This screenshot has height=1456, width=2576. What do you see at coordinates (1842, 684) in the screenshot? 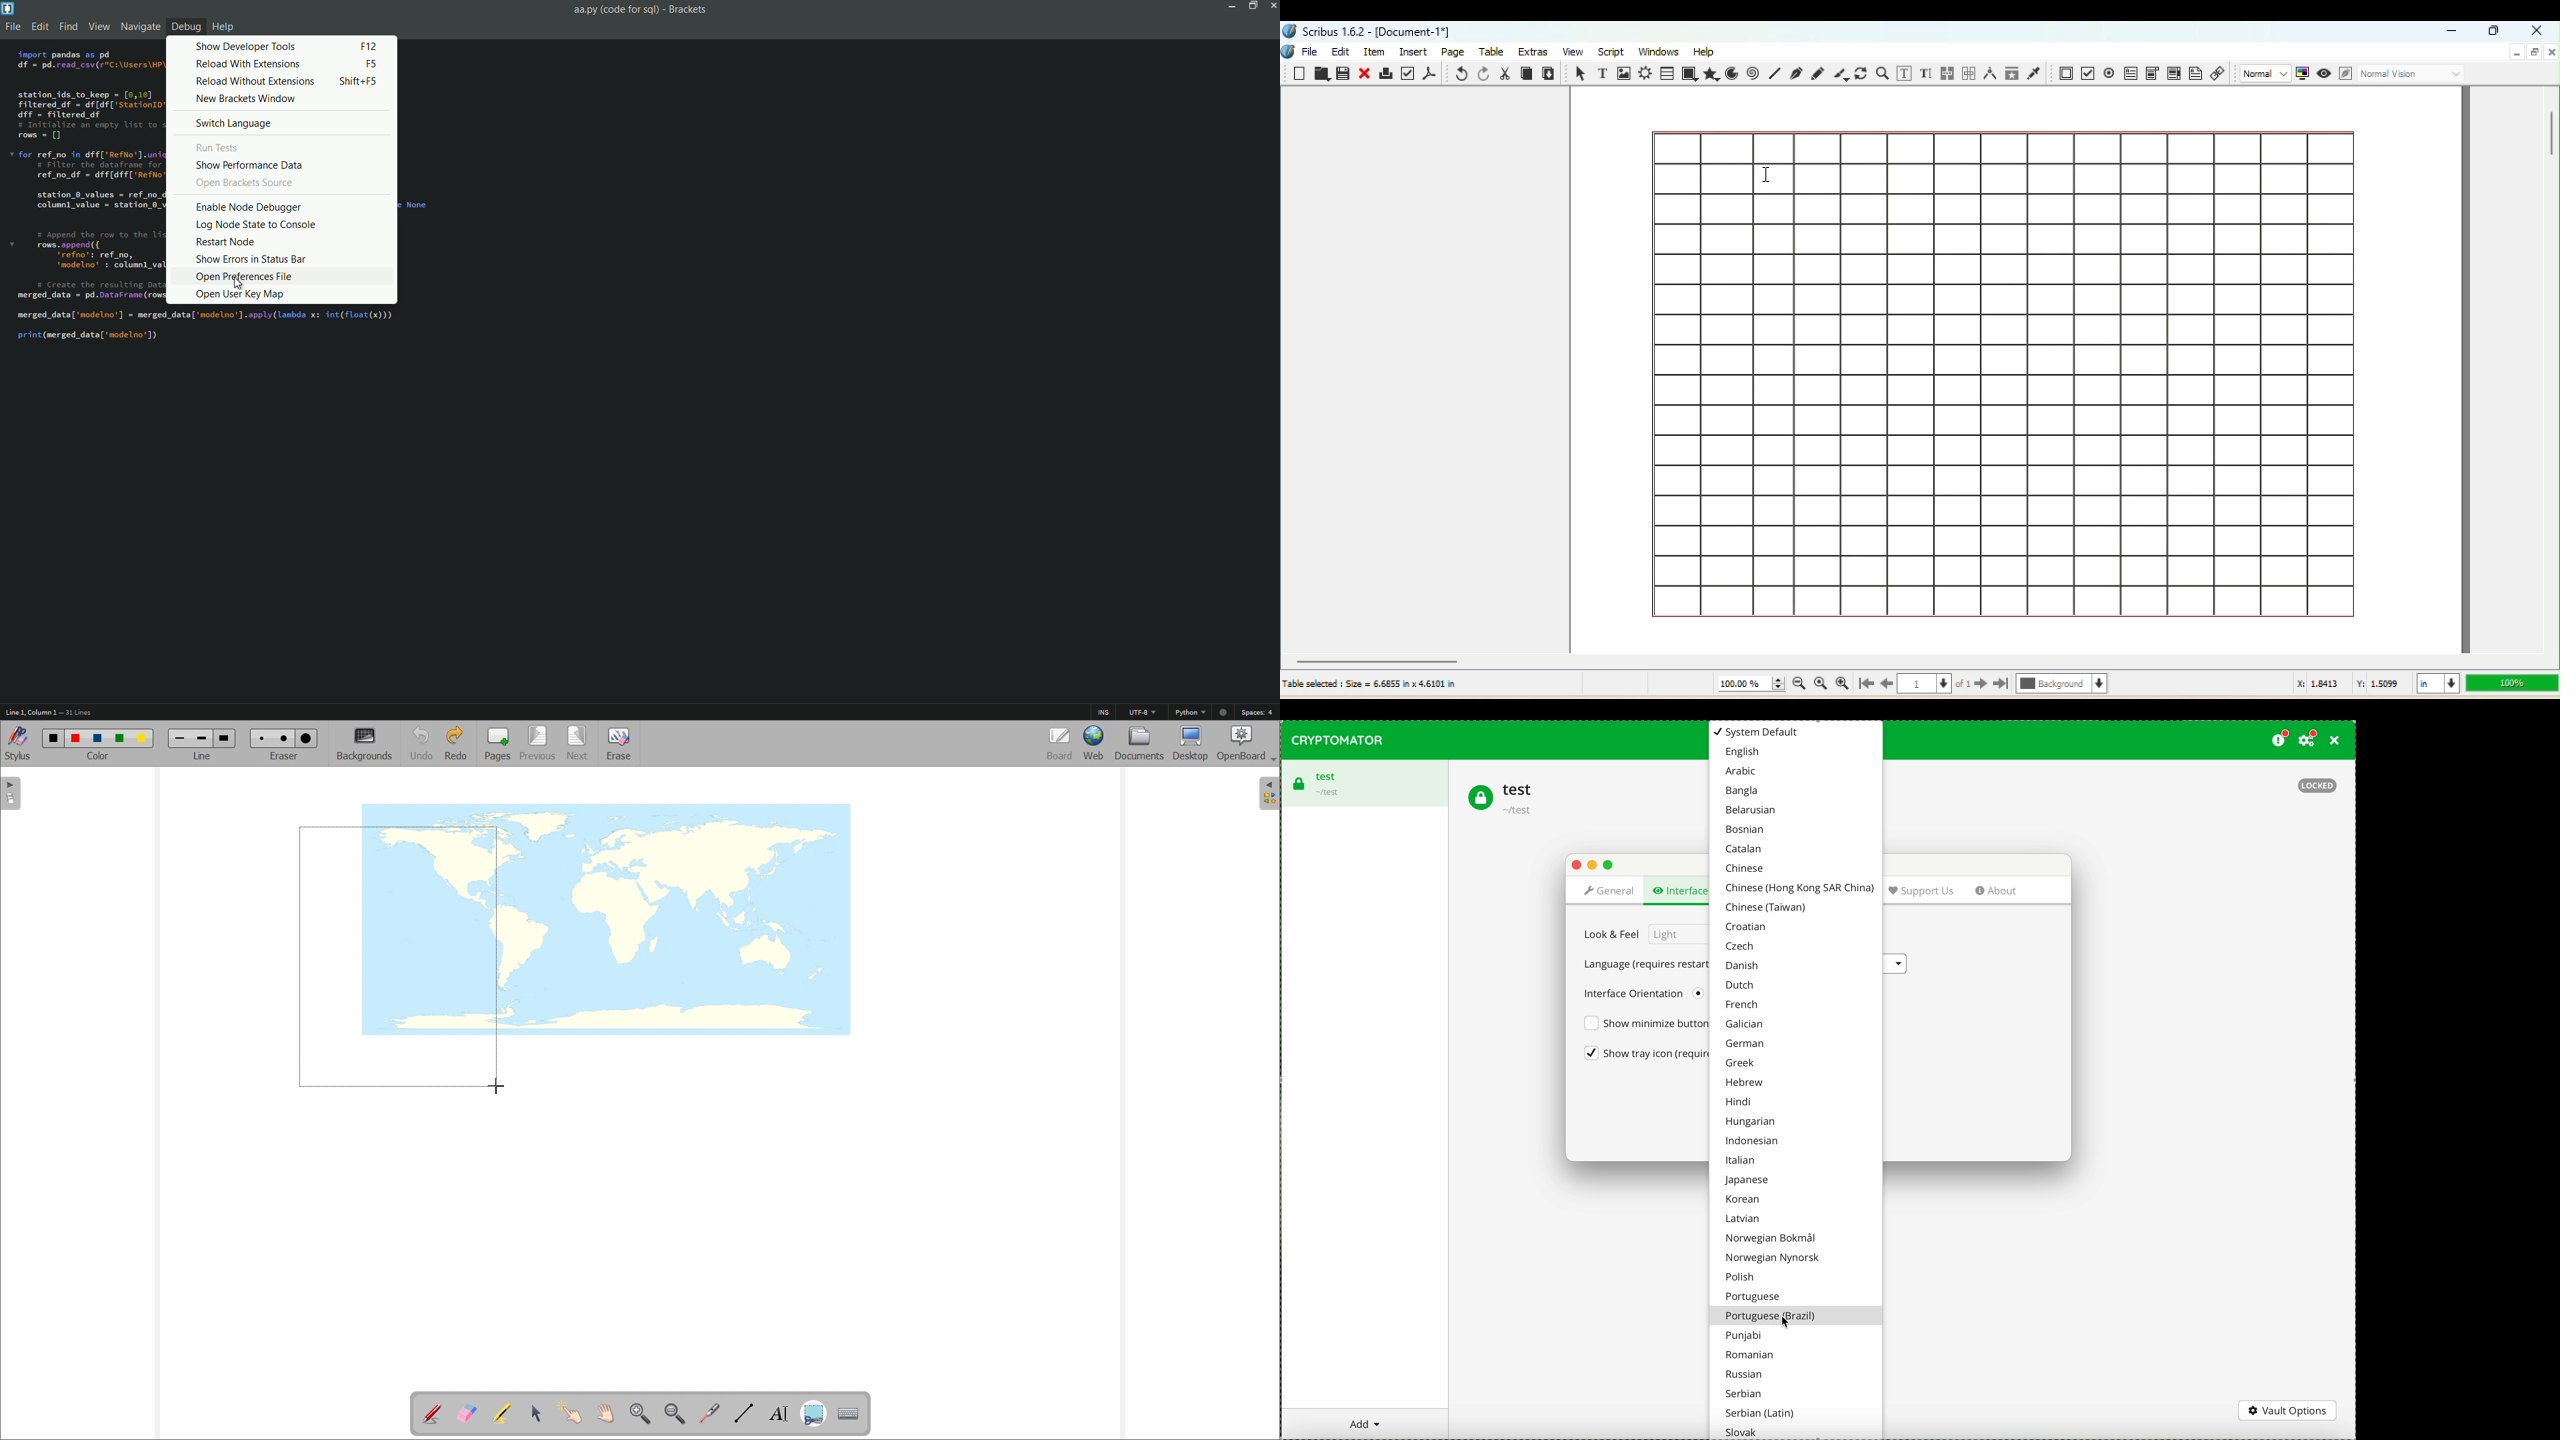
I see `Zoom in` at bounding box center [1842, 684].